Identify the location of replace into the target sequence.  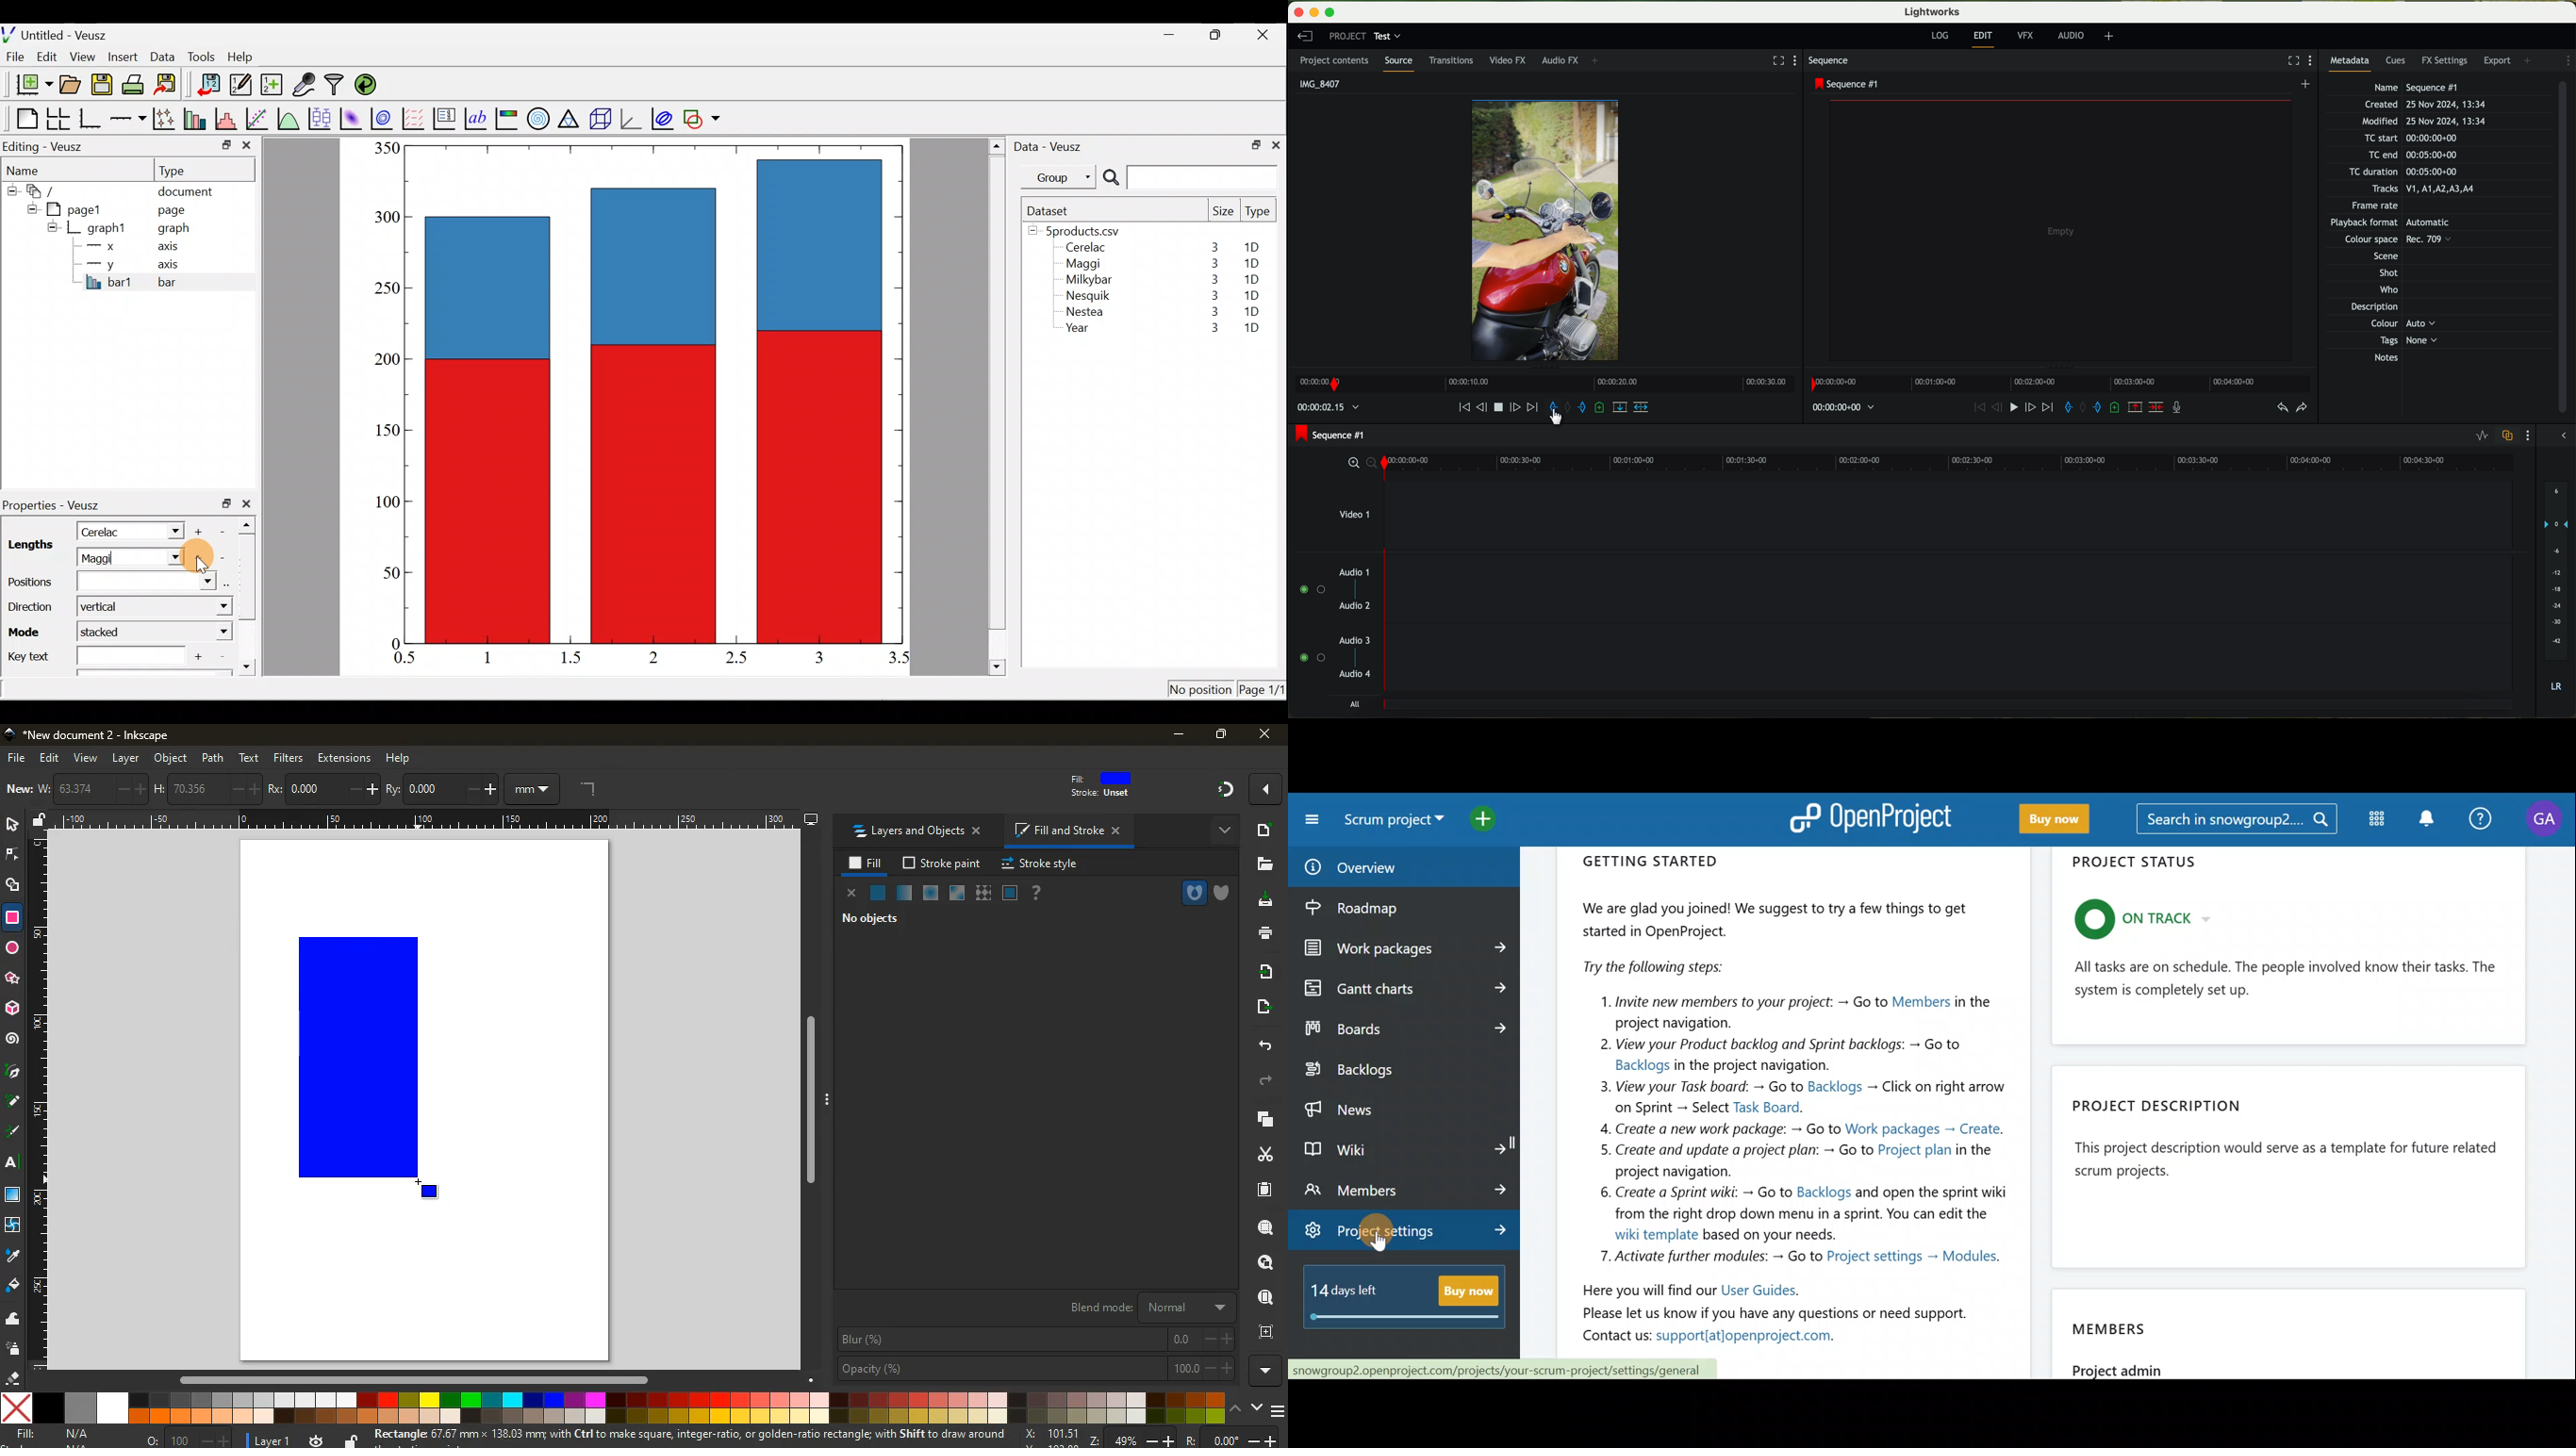
(1620, 409).